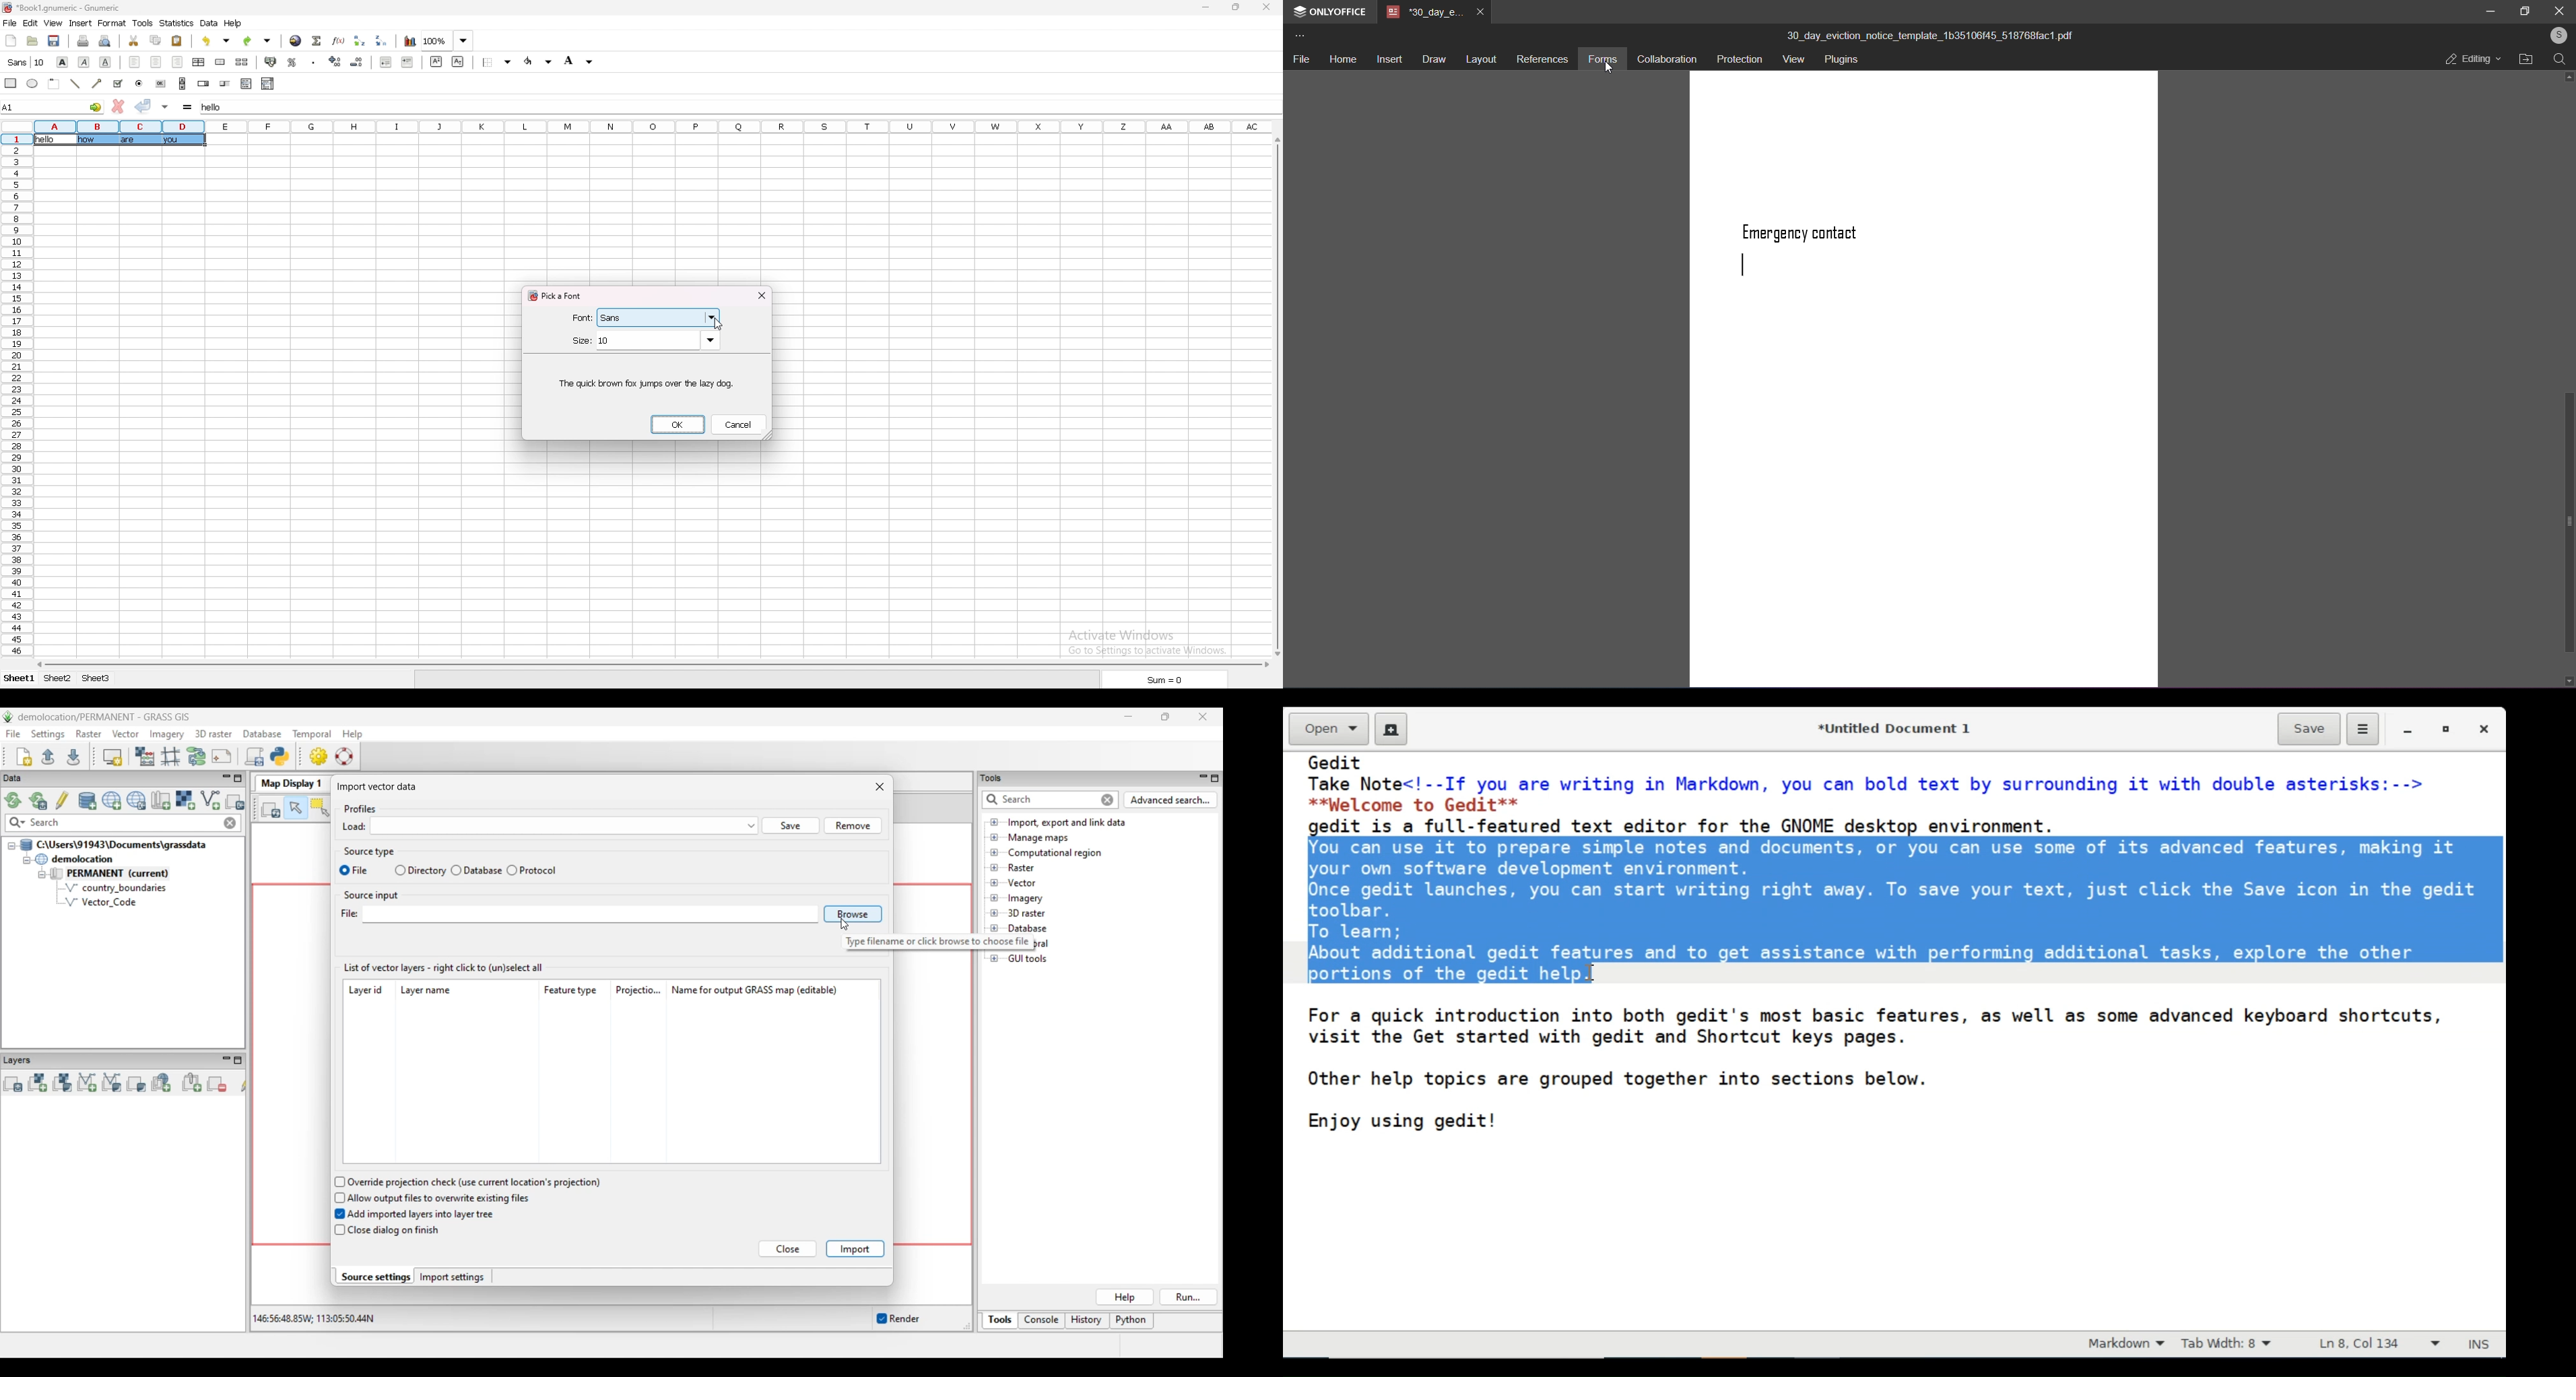 Image resolution: width=2576 pixels, height=1400 pixels. I want to click on merge cells, so click(220, 62).